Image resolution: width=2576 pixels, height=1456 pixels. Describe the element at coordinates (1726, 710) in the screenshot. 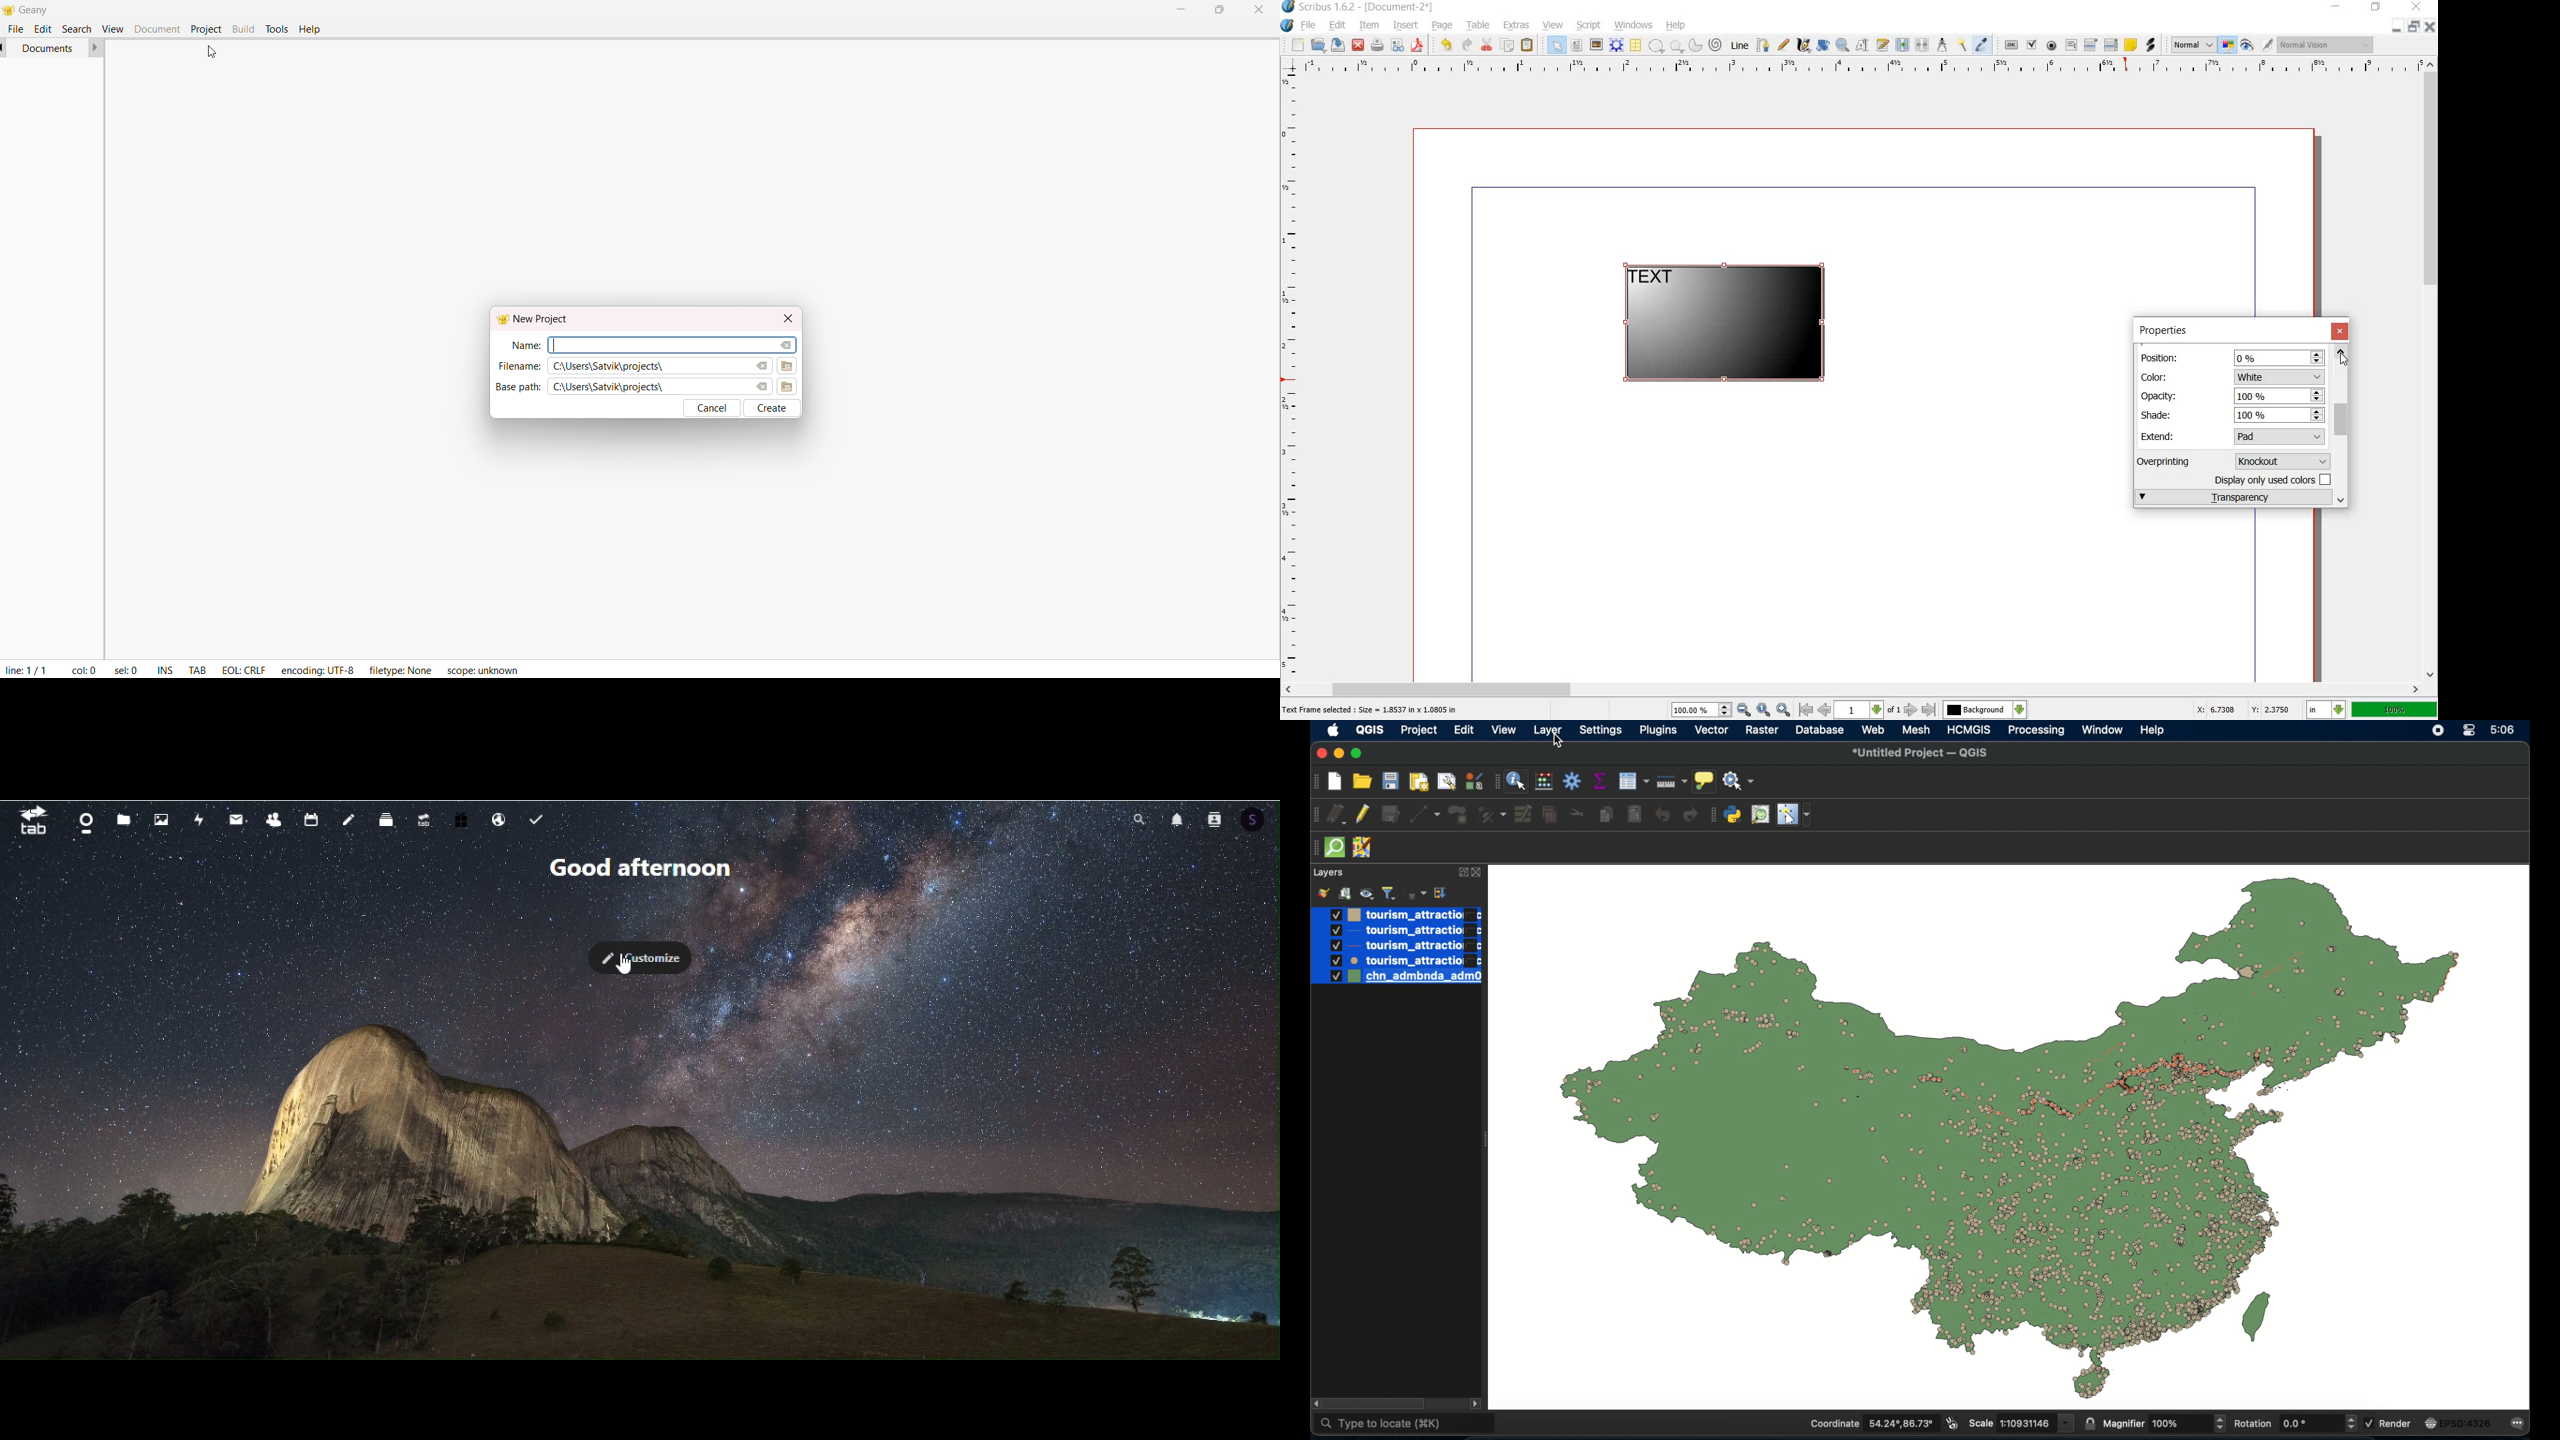

I see `Increase or decrease zoom value` at that location.